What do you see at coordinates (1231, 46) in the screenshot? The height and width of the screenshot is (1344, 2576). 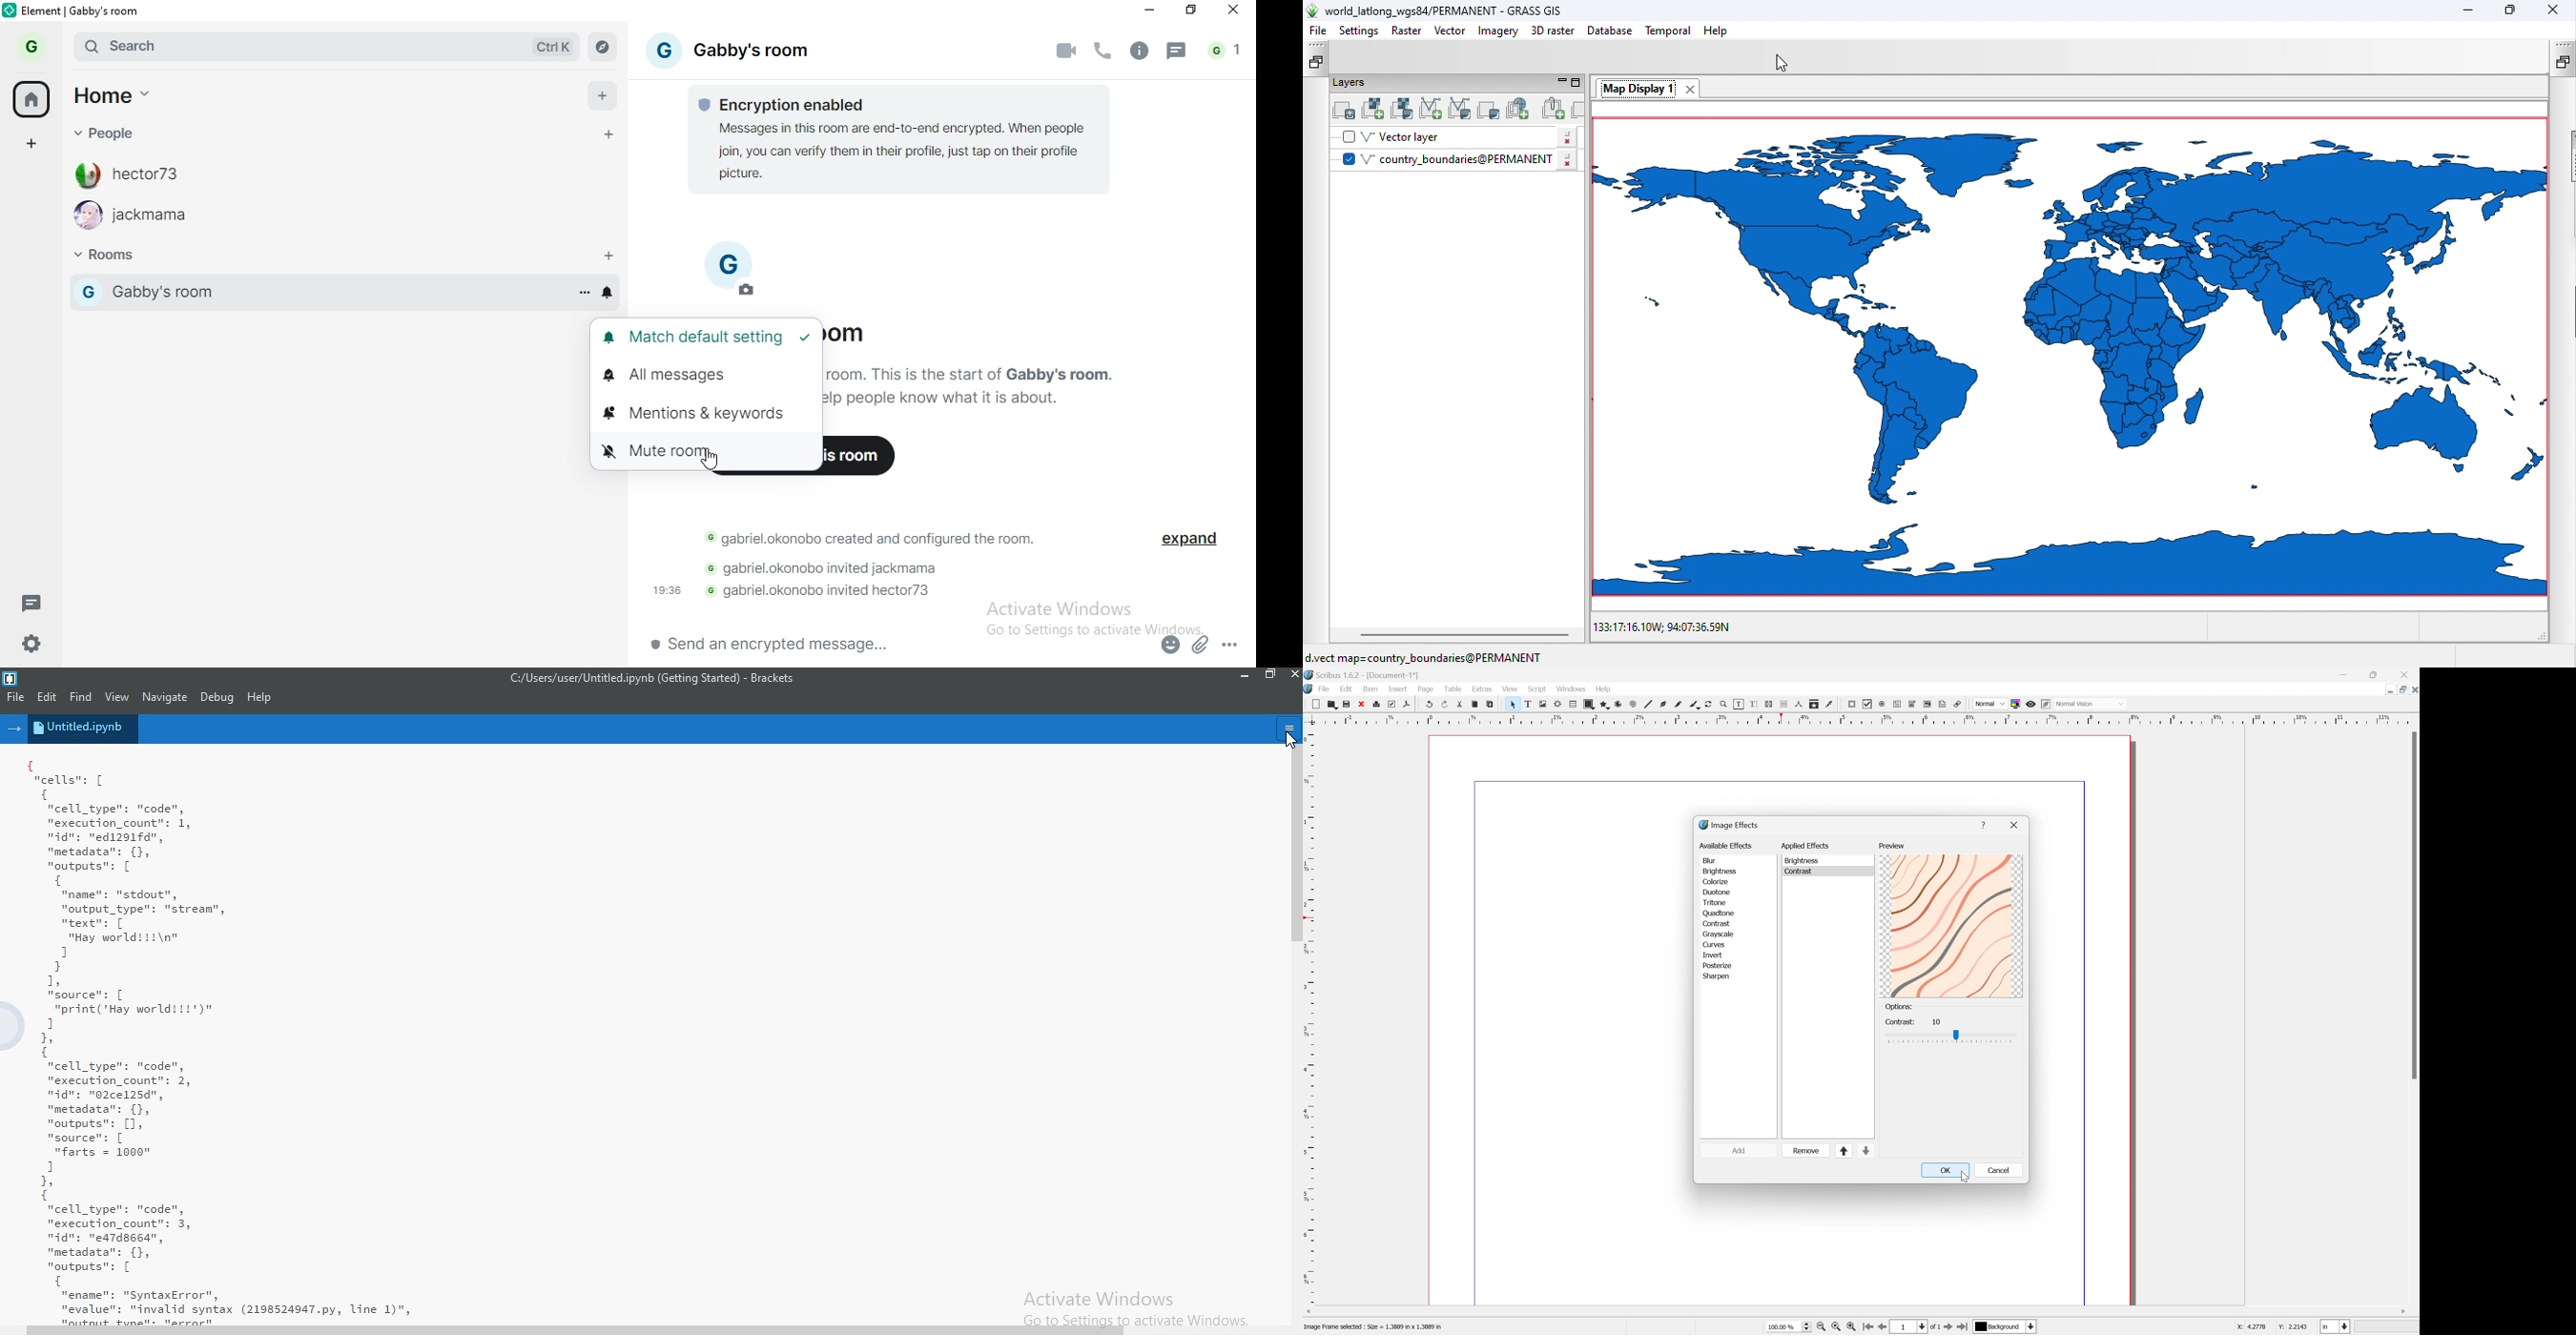 I see `notifications` at bounding box center [1231, 46].